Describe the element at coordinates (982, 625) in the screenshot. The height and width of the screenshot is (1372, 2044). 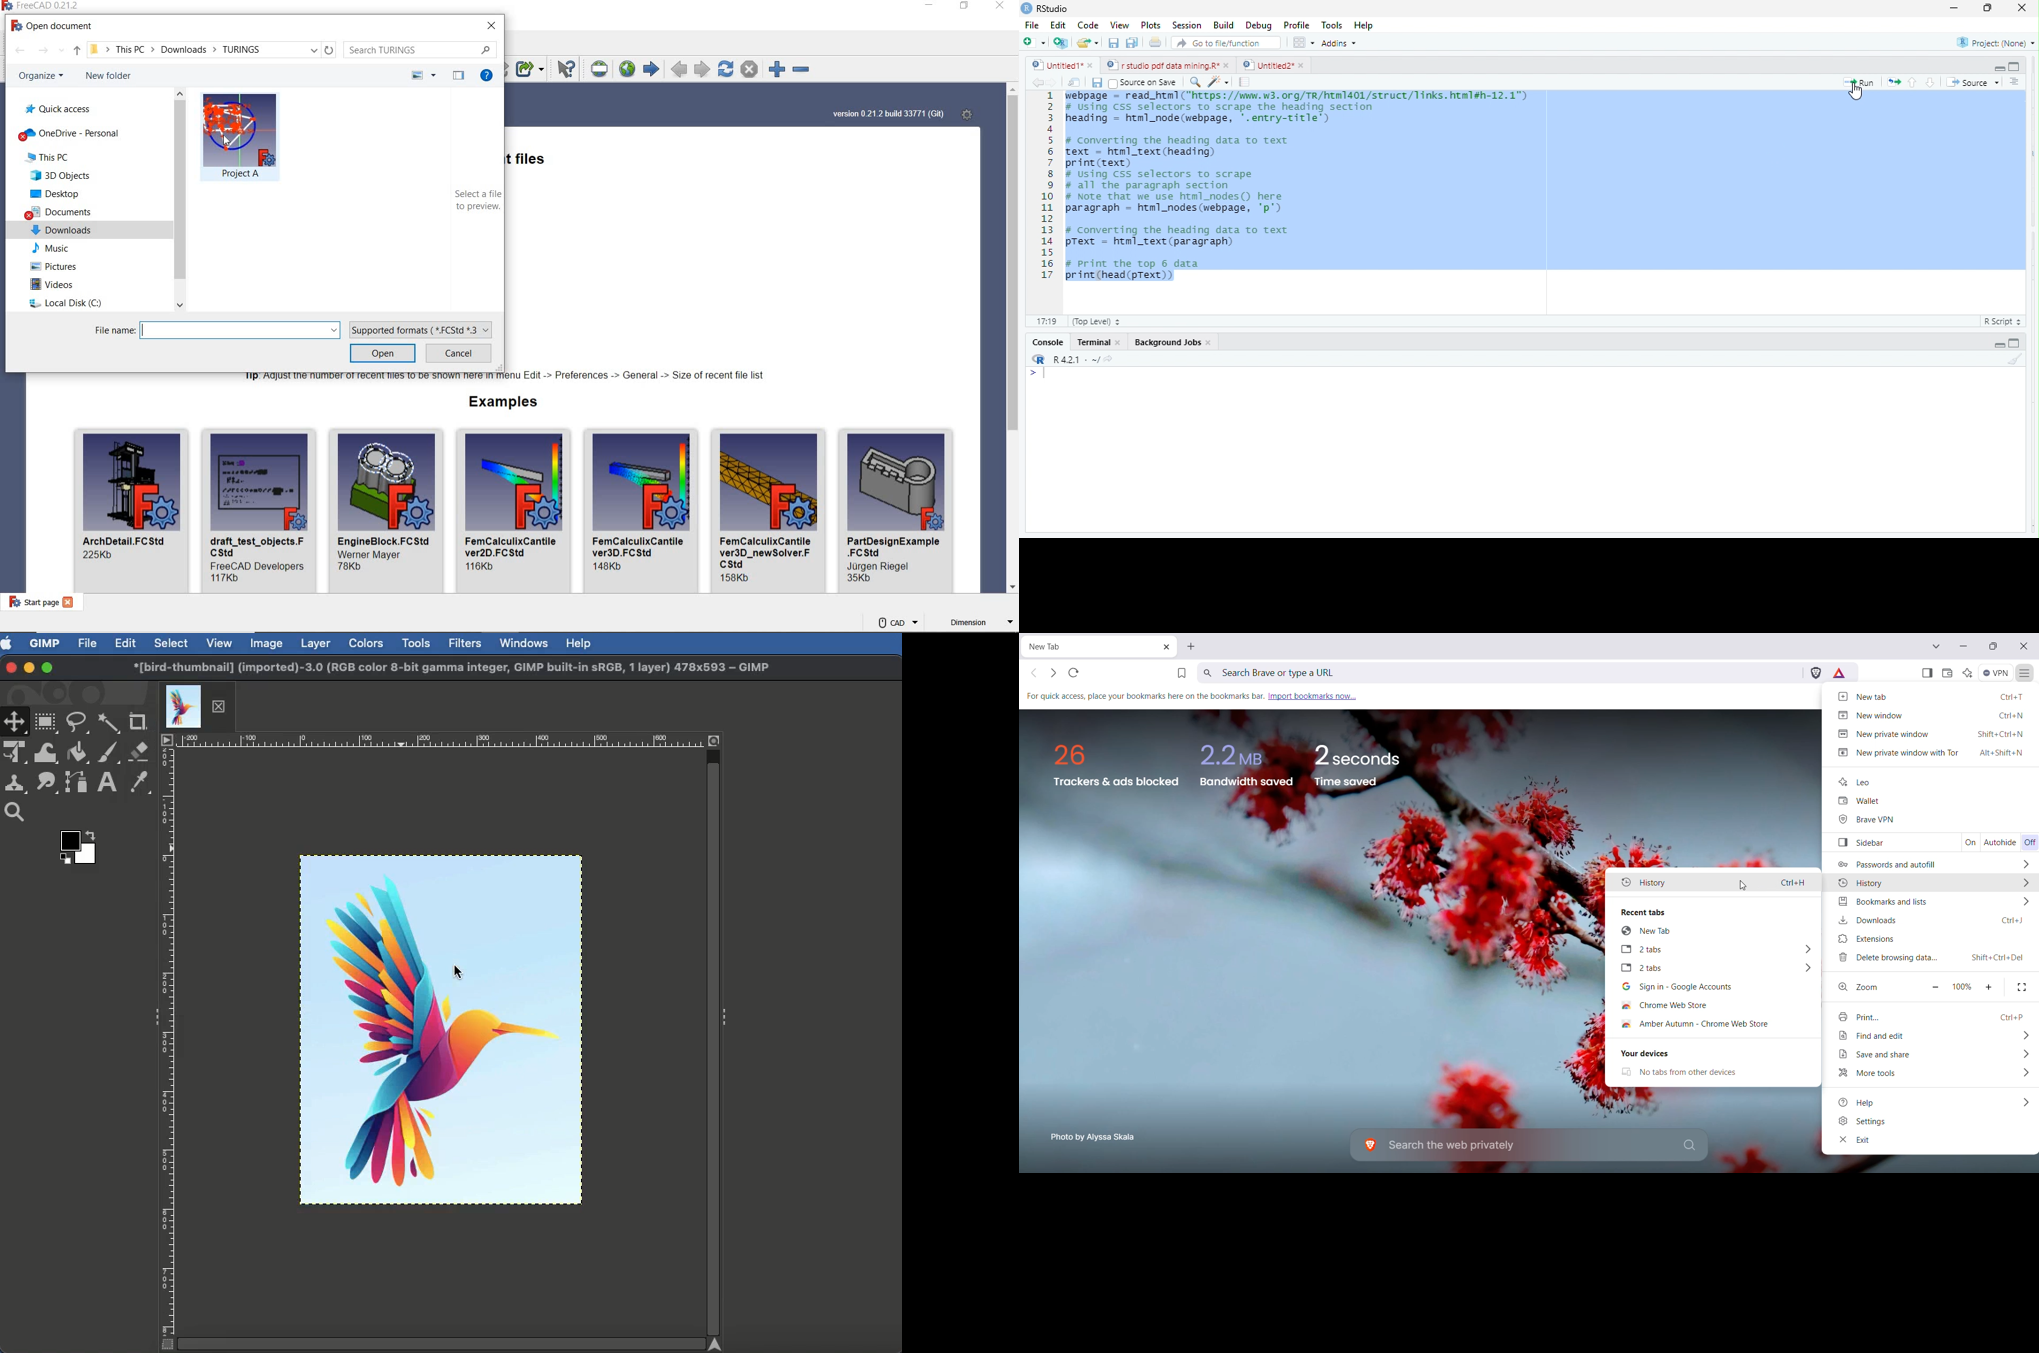
I see `DIMENSION` at that location.